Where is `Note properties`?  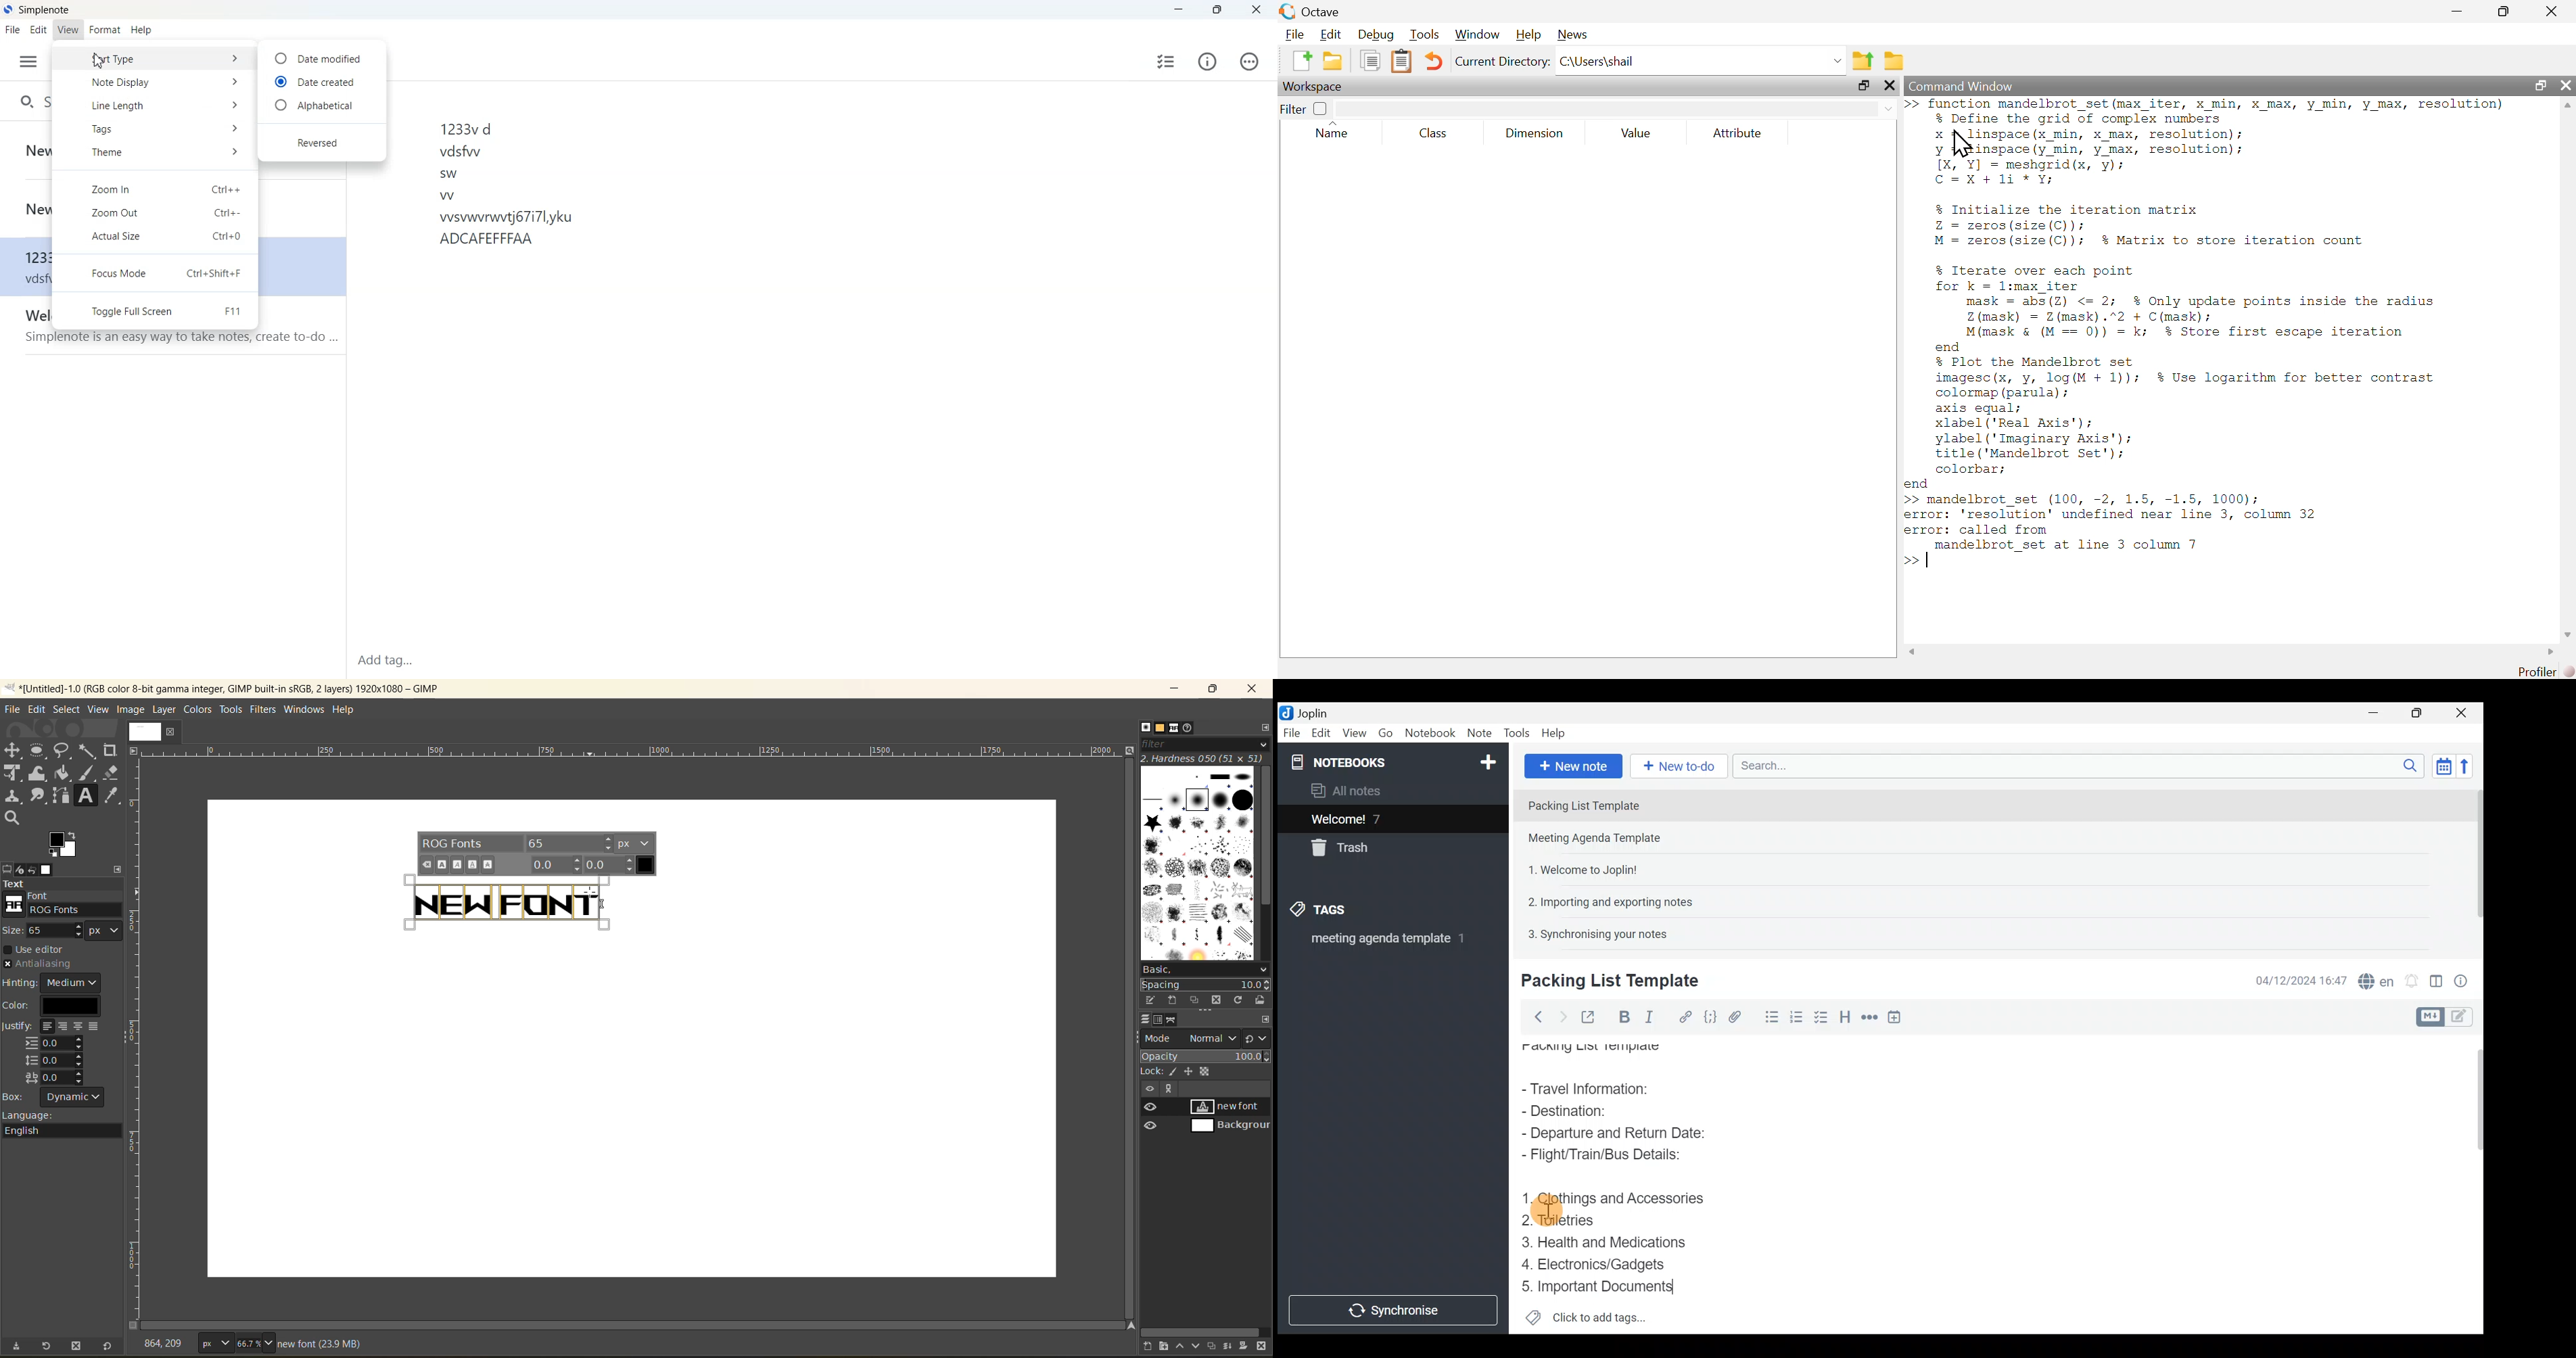
Note properties is located at coordinates (2466, 979).